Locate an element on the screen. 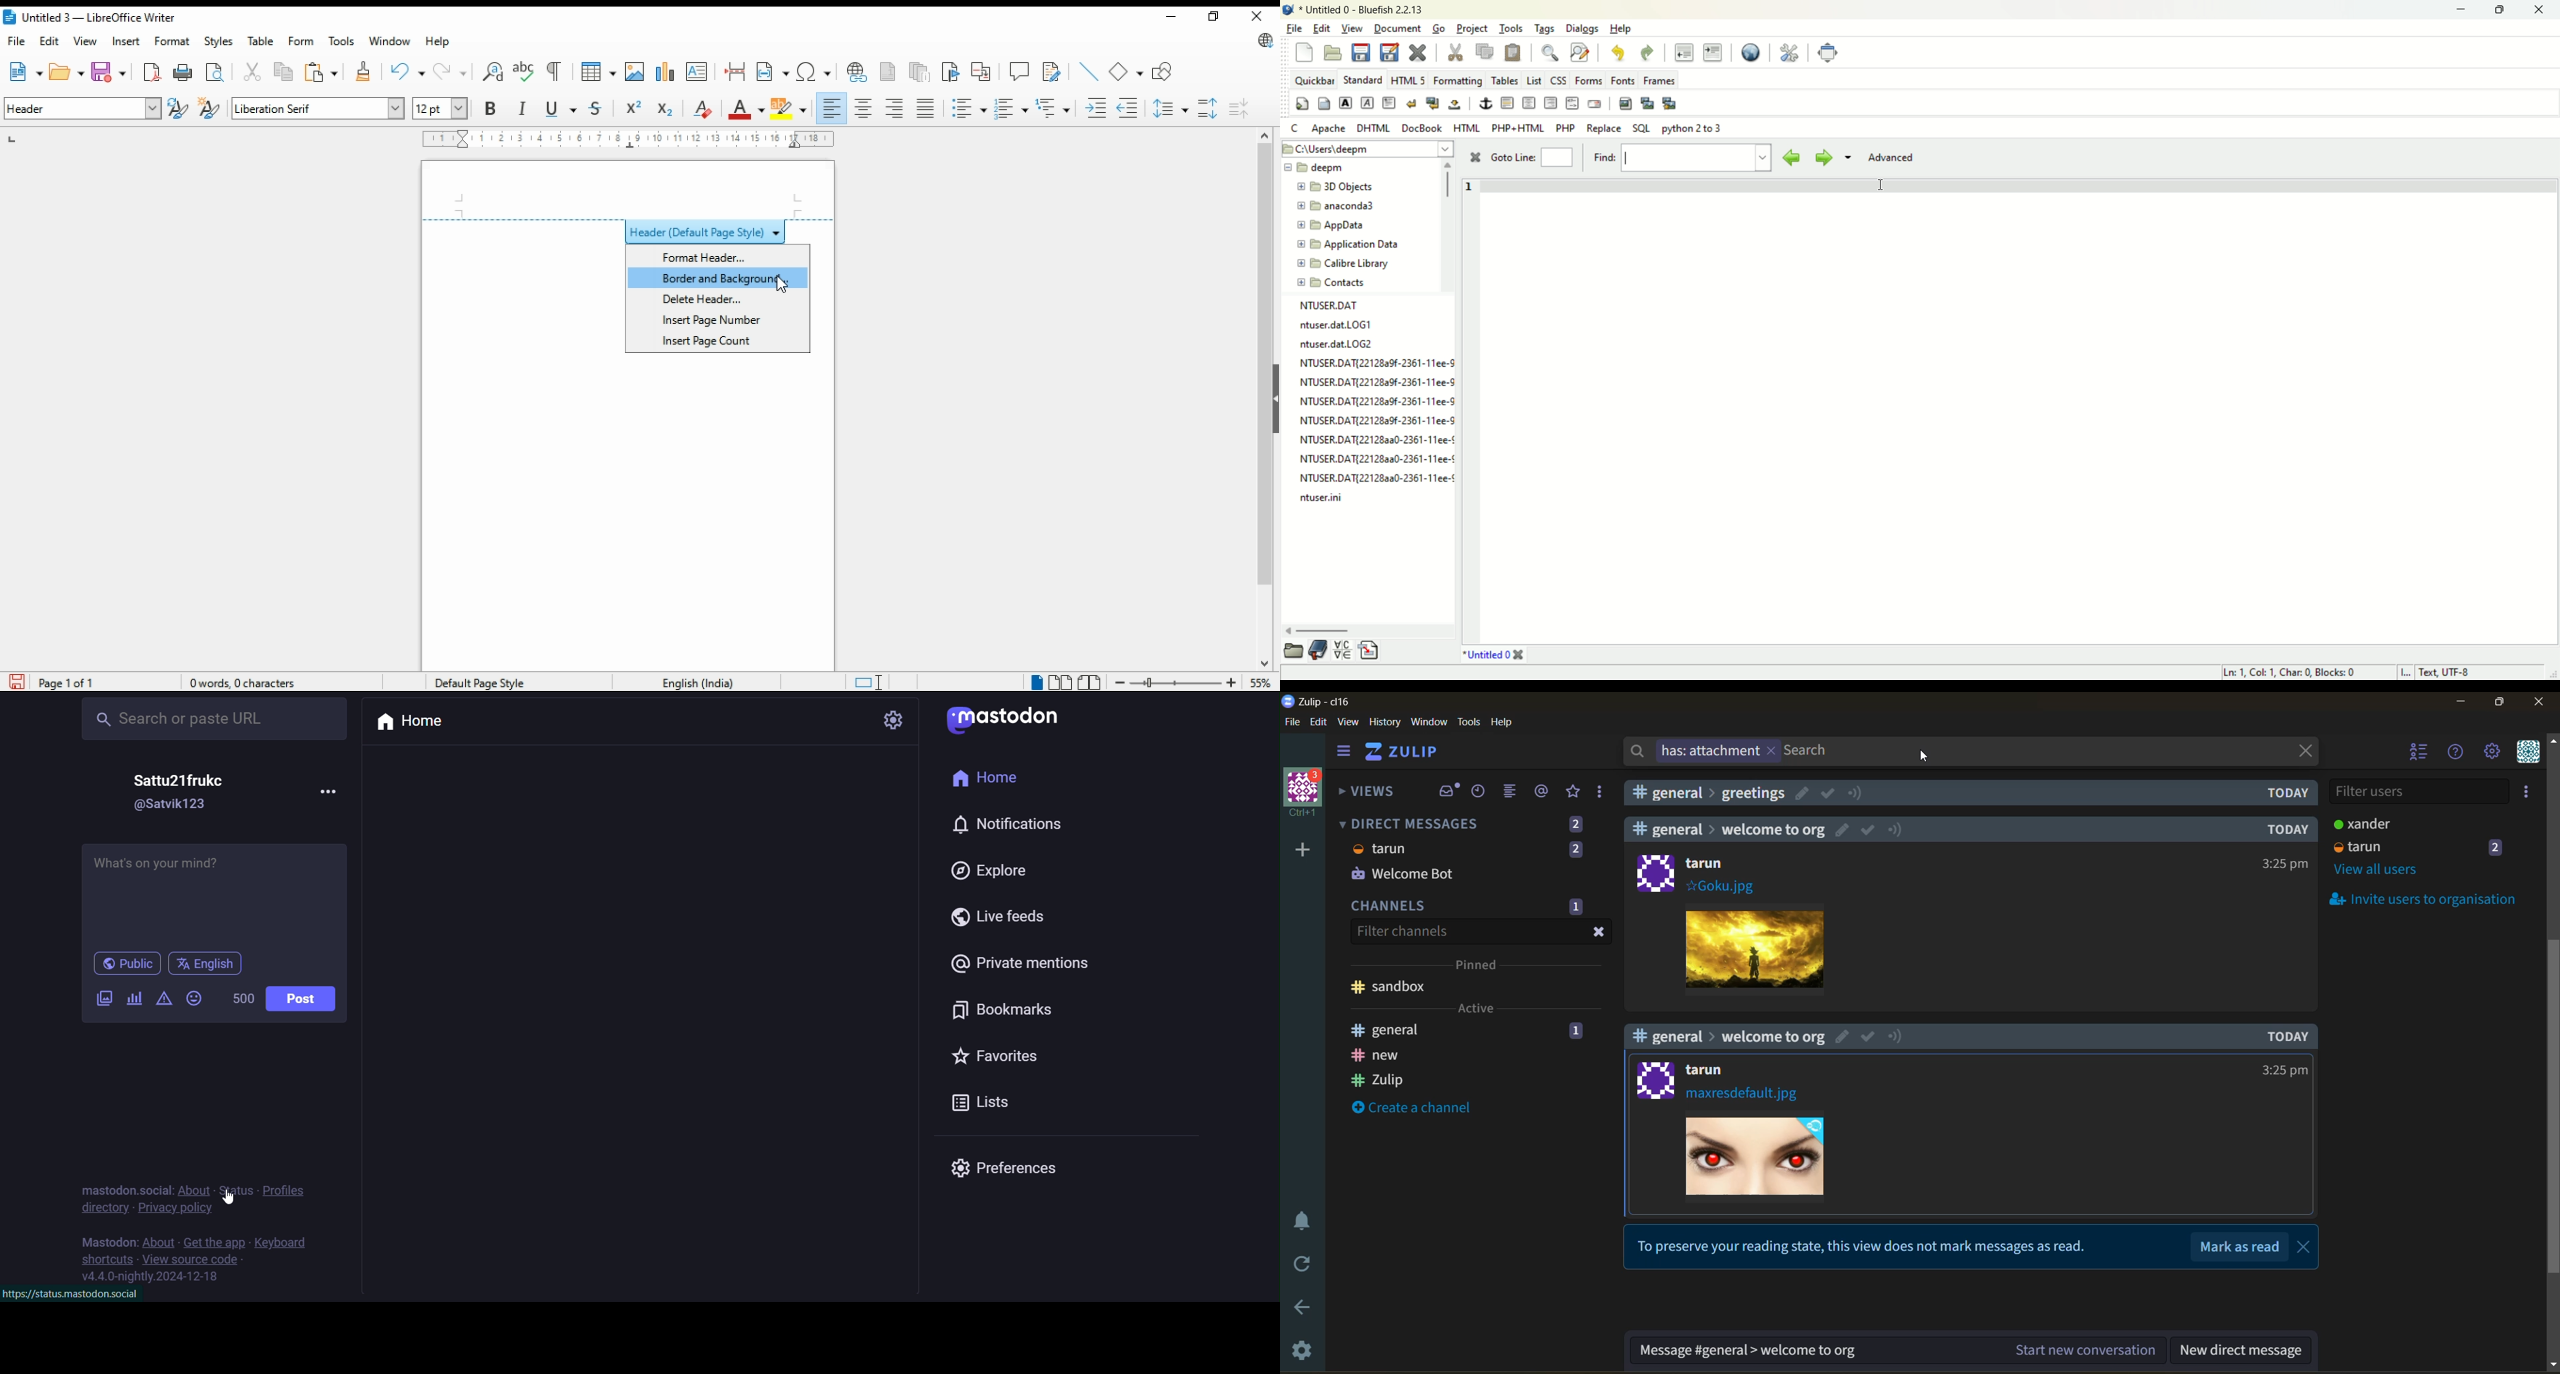  strong is located at coordinates (1345, 103).